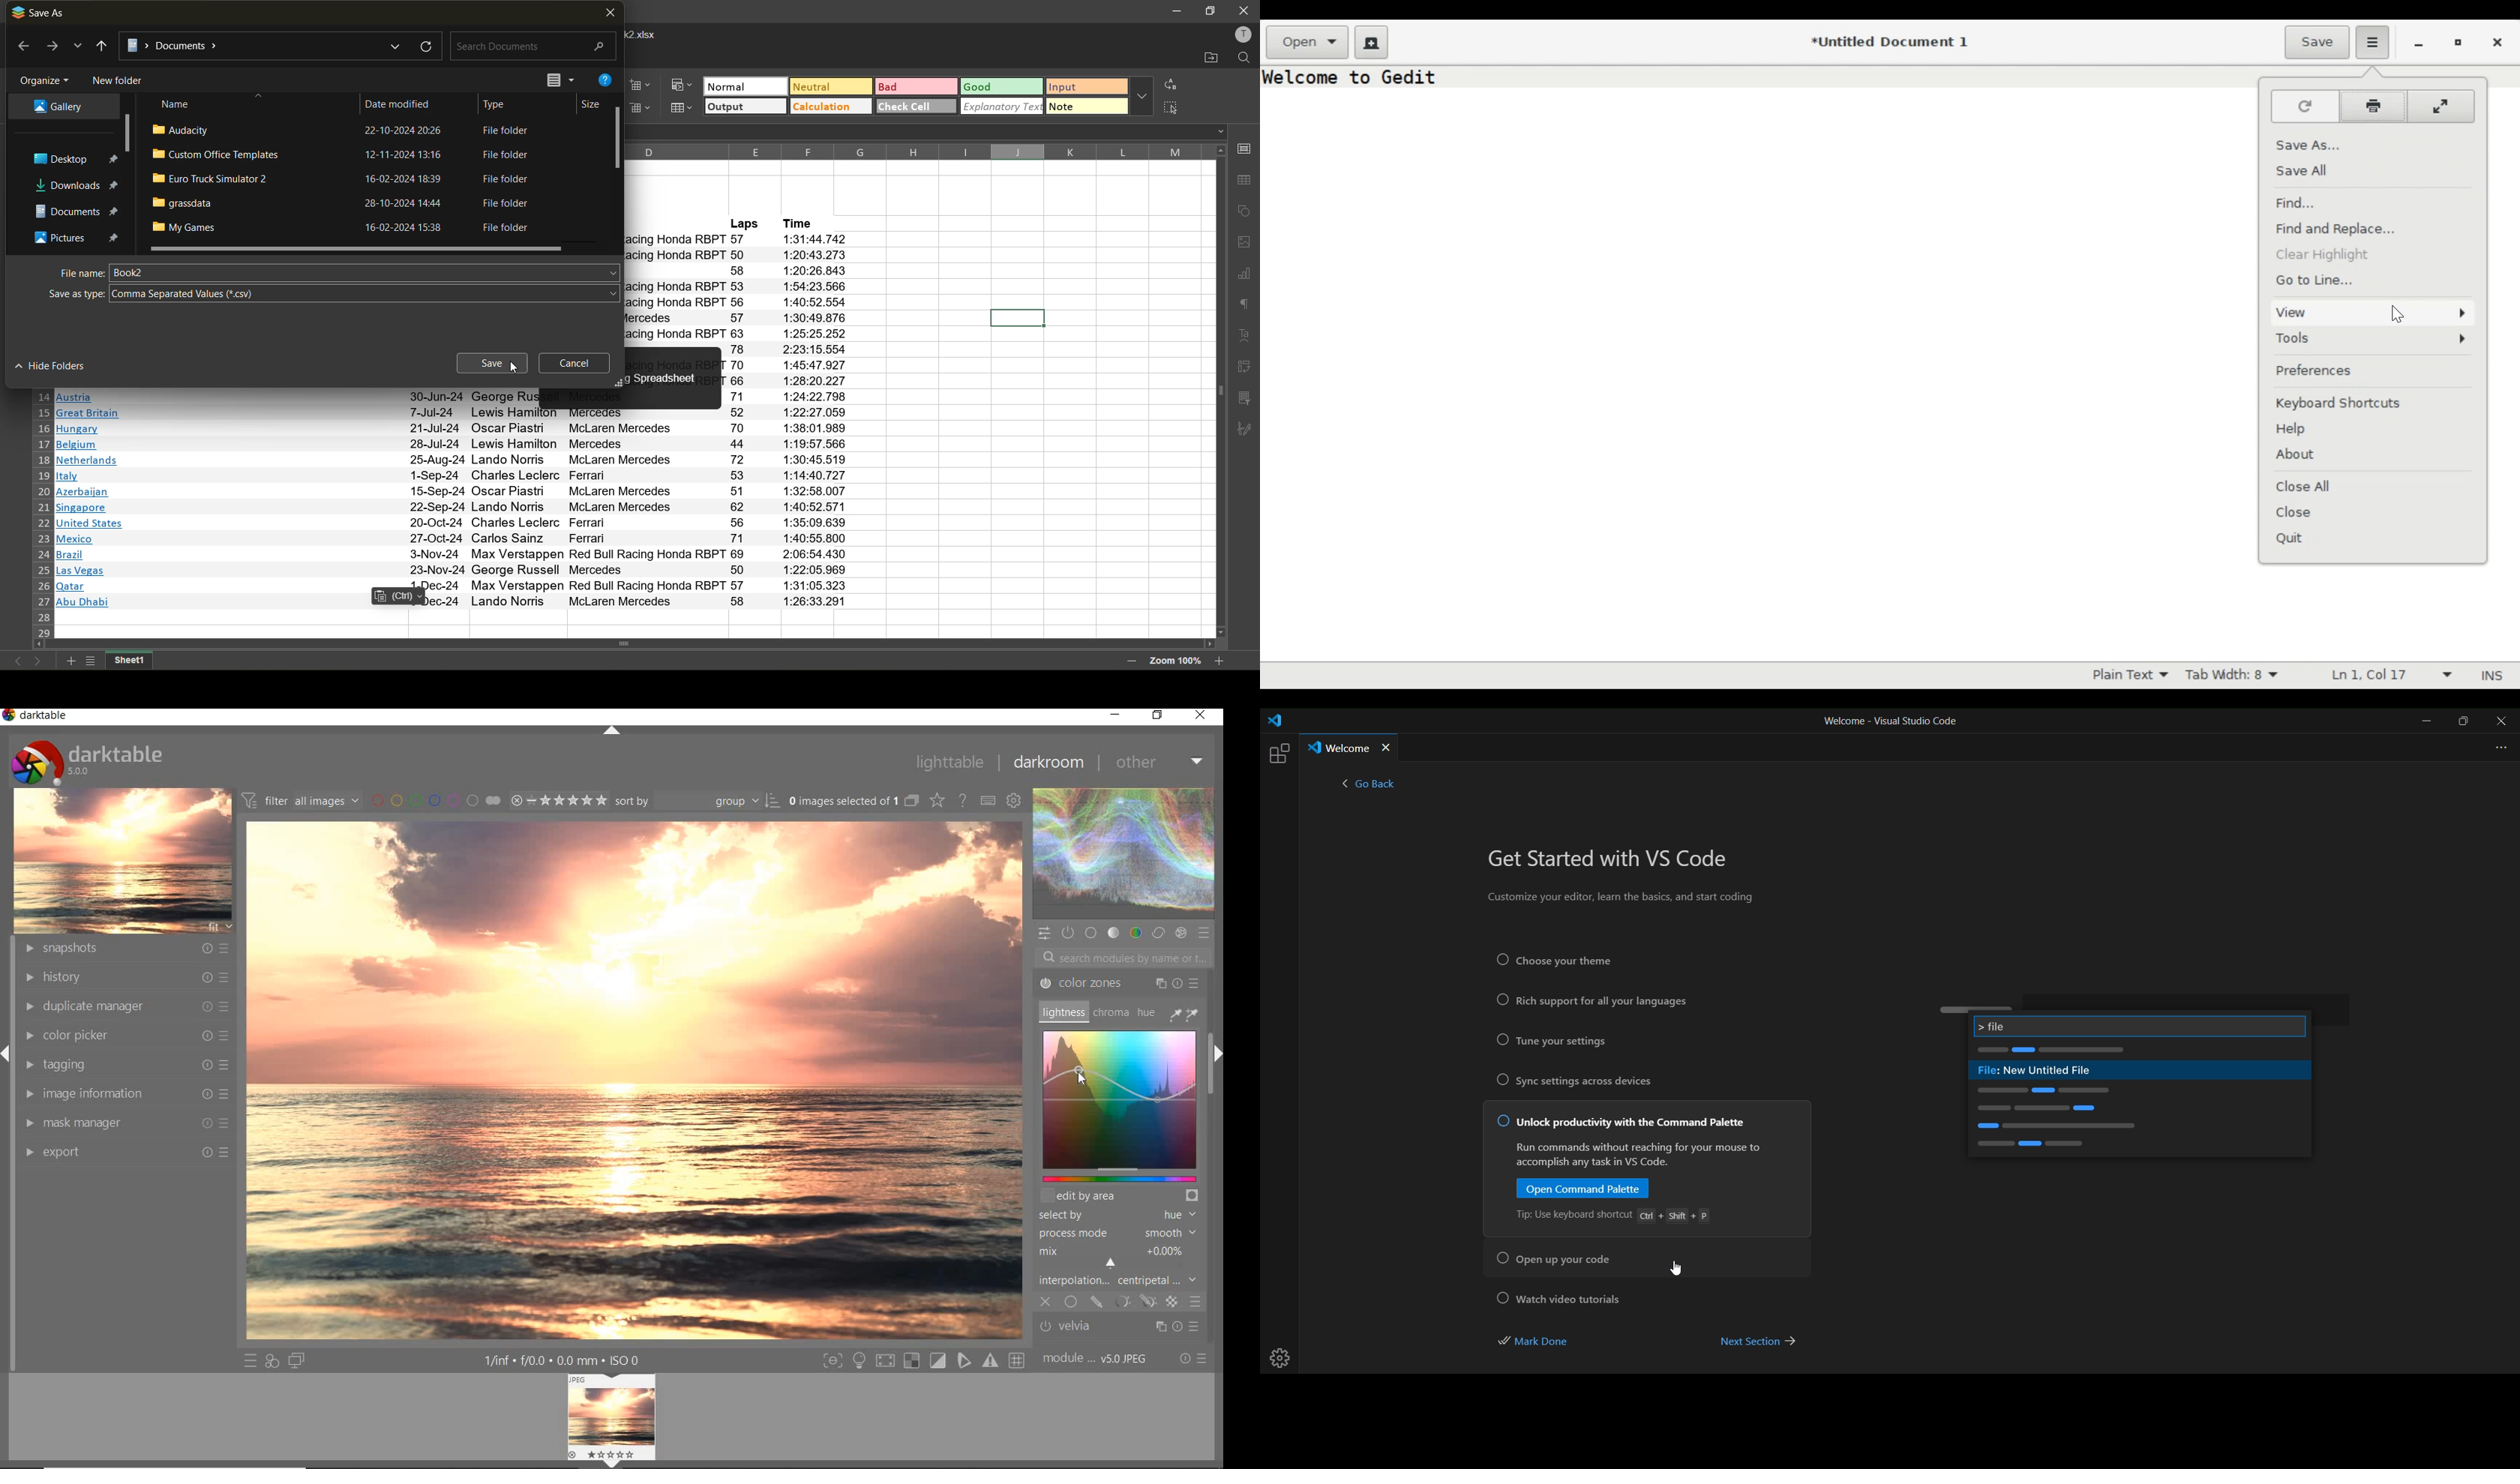 The image size is (2520, 1484). What do you see at coordinates (831, 108) in the screenshot?
I see `calculation` at bounding box center [831, 108].